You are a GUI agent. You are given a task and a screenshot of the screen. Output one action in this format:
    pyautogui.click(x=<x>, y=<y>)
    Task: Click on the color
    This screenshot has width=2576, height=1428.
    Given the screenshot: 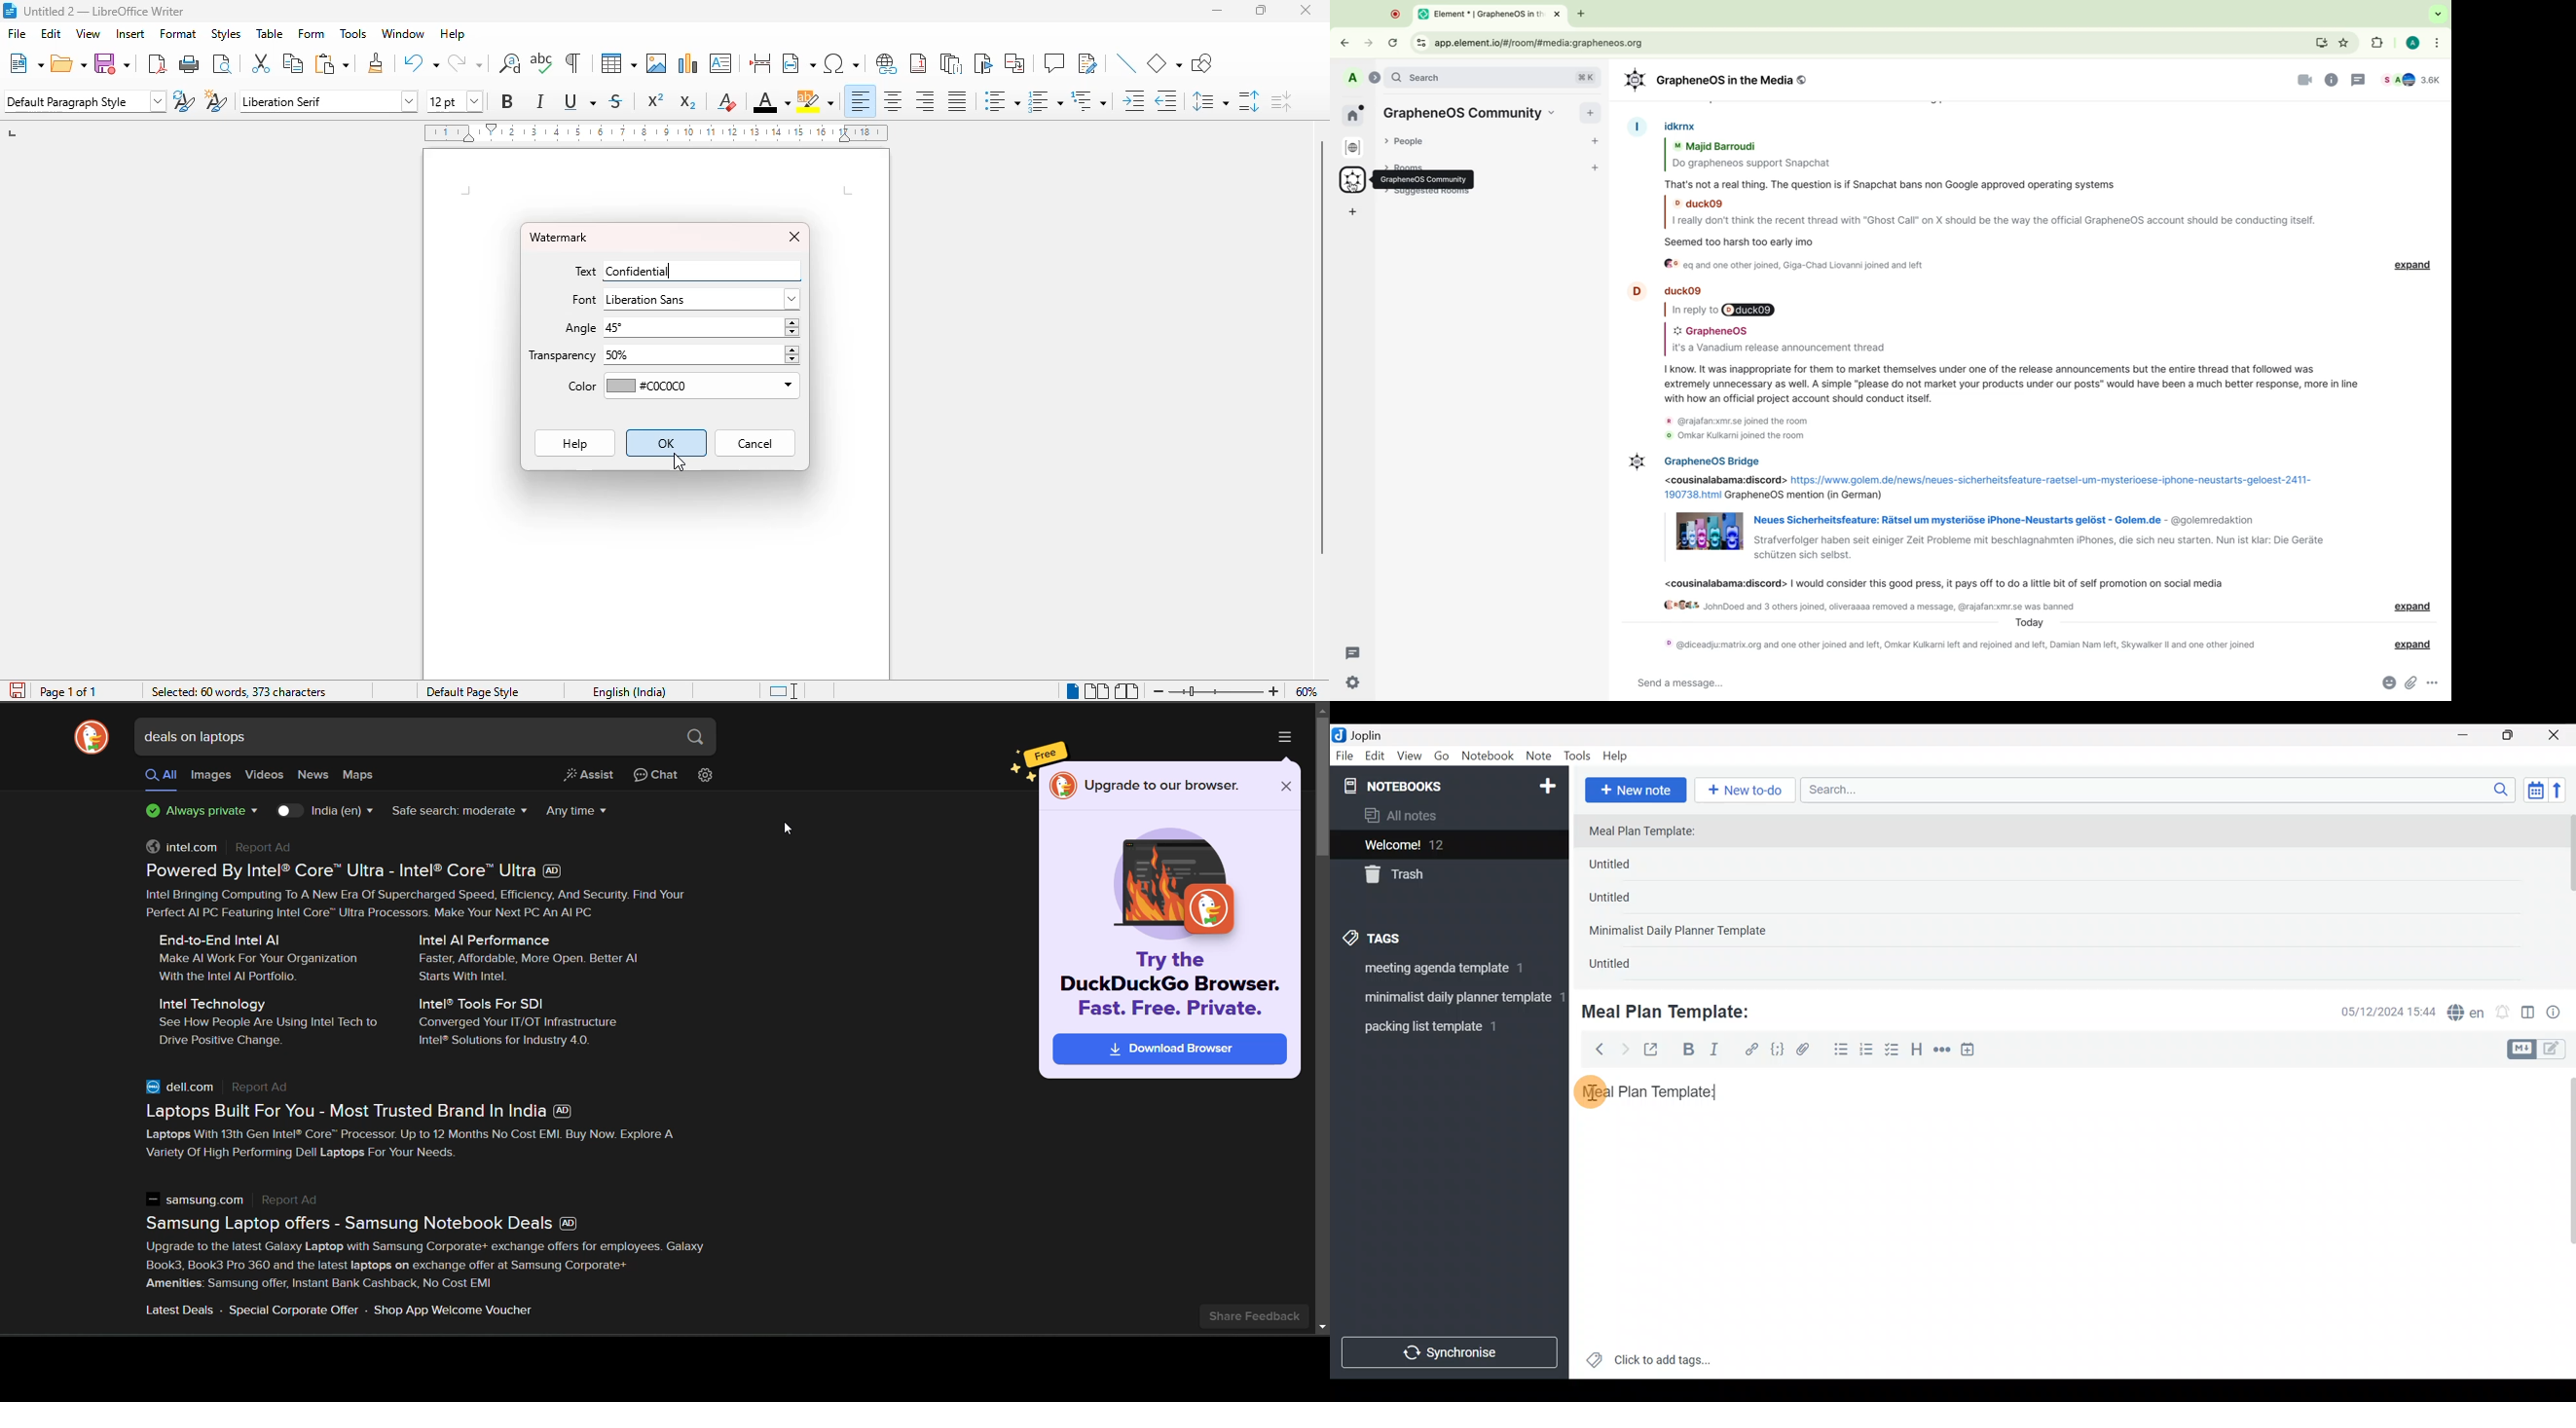 What is the action you would take?
    pyautogui.click(x=579, y=386)
    